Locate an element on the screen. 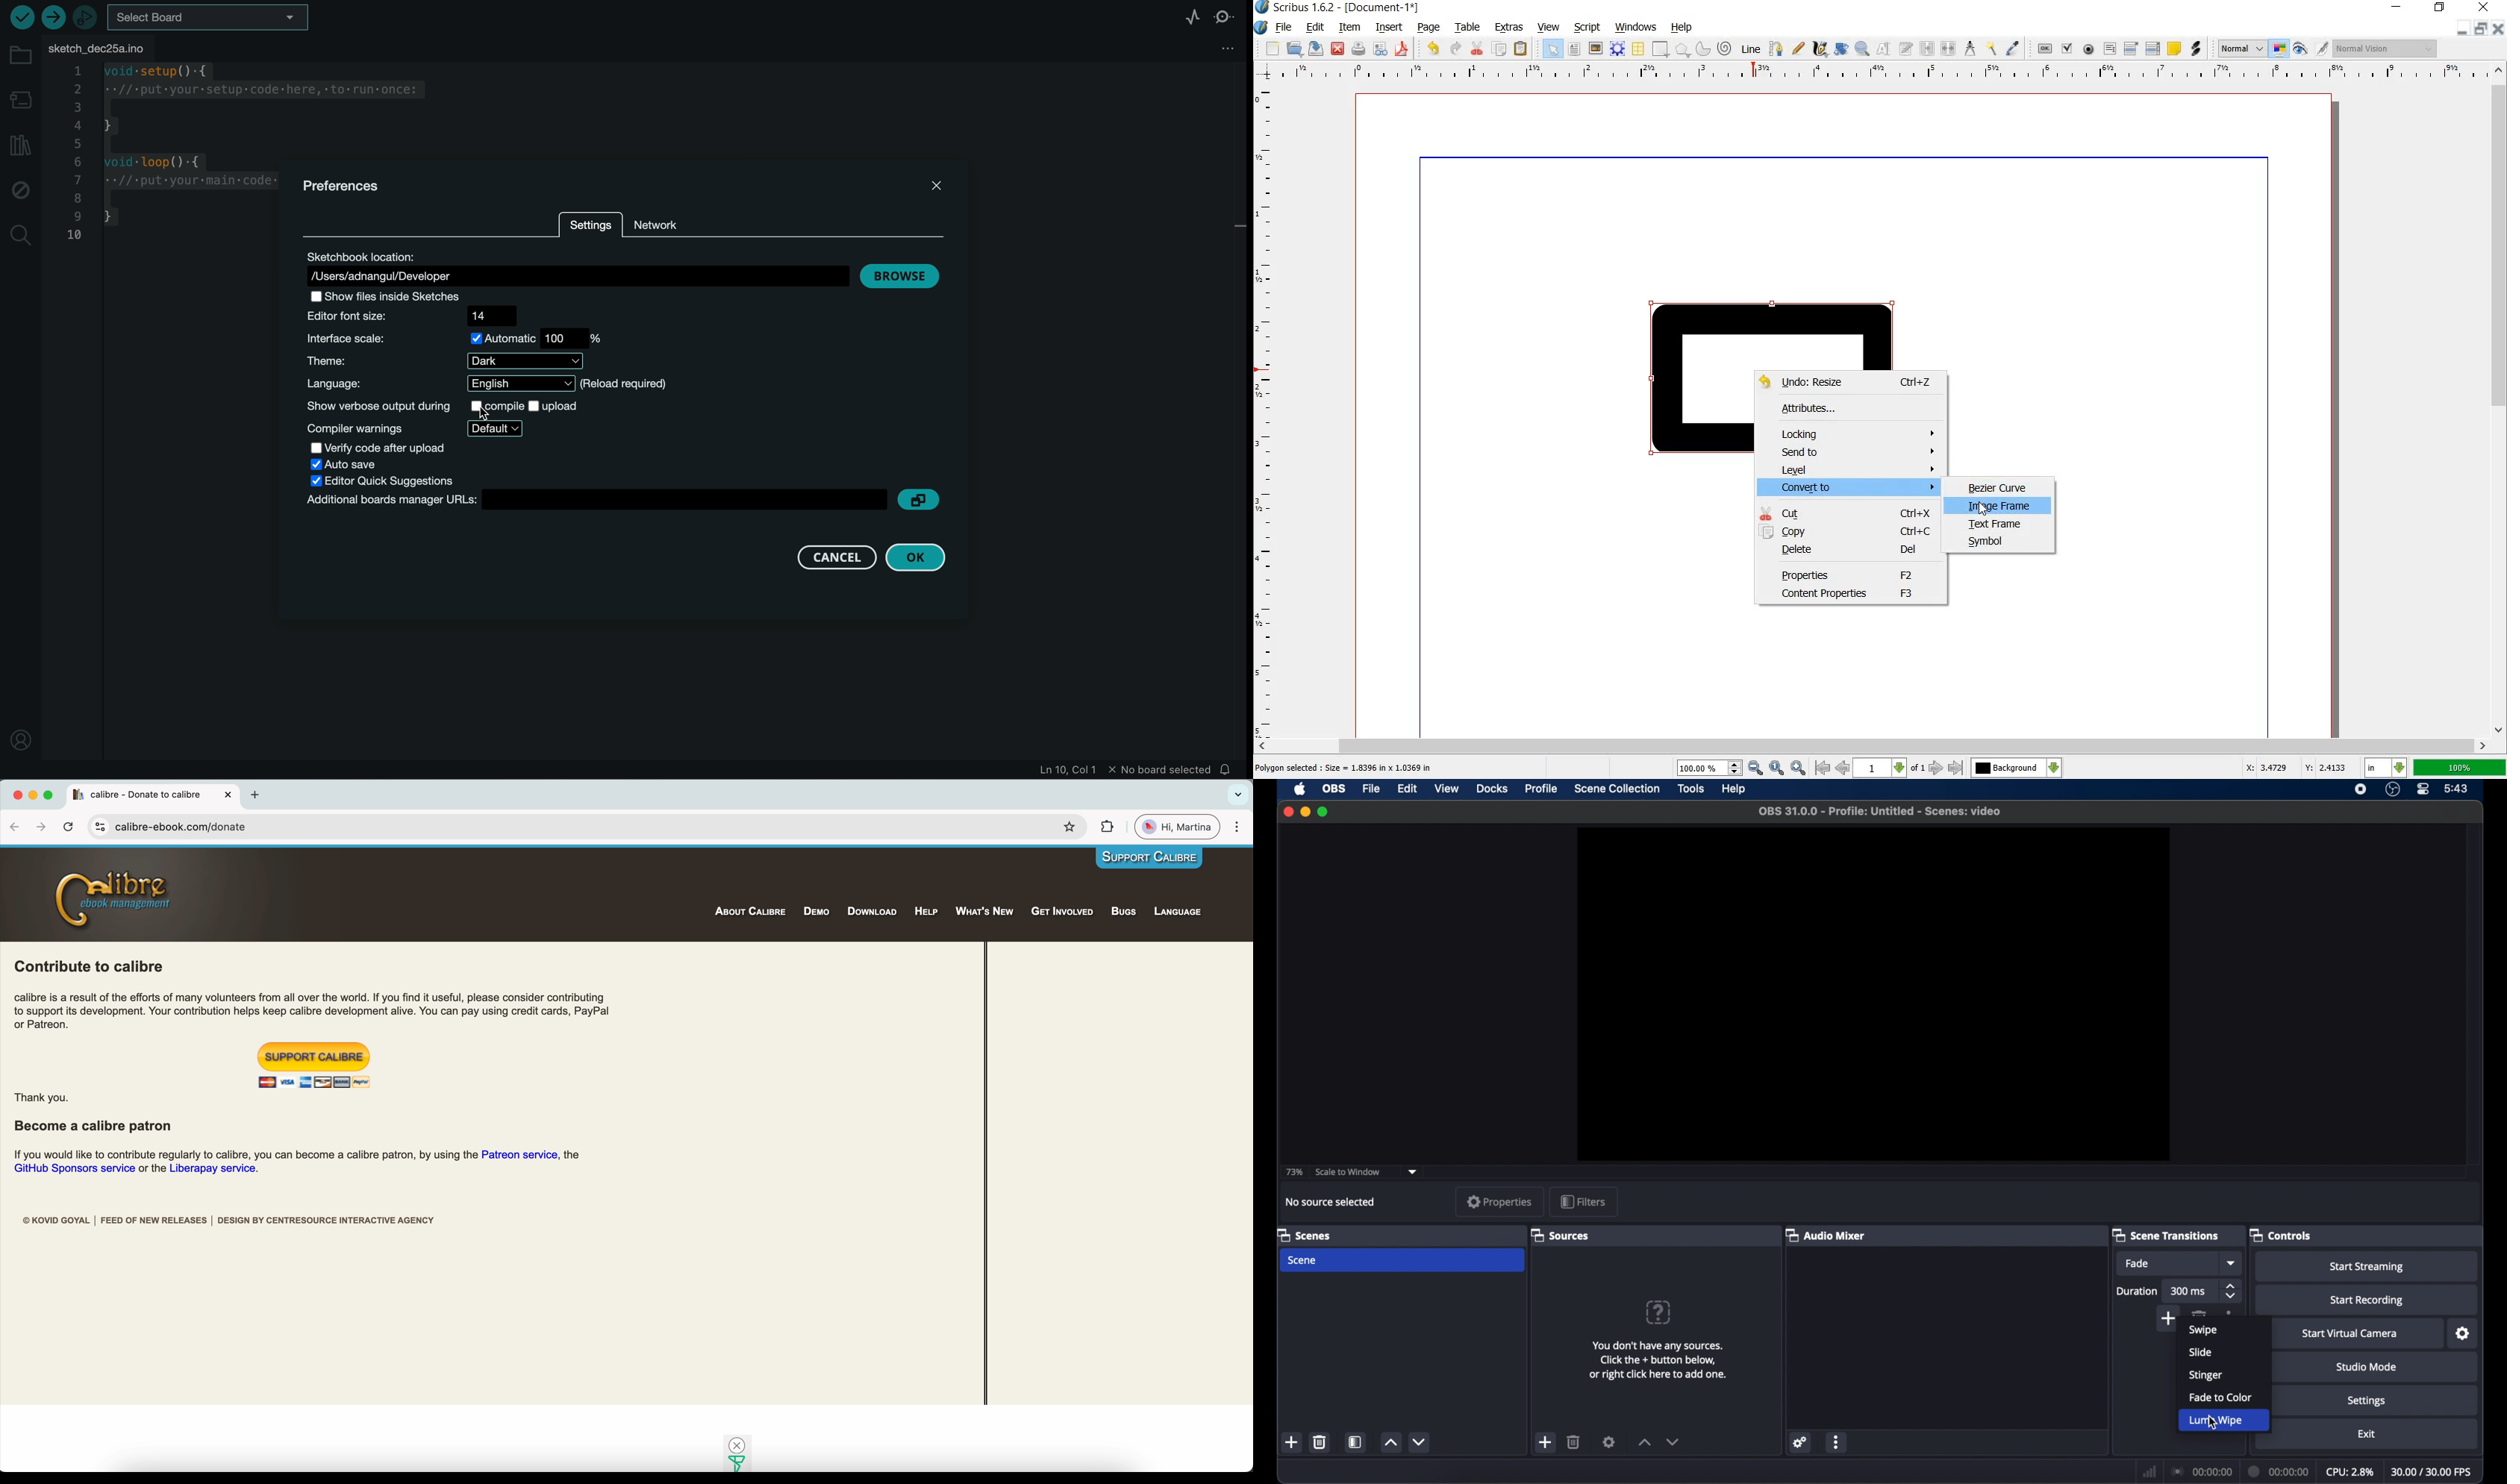 The width and height of the screenshot is (2520, 1484). ruler is located at coordinates (1882, 72).